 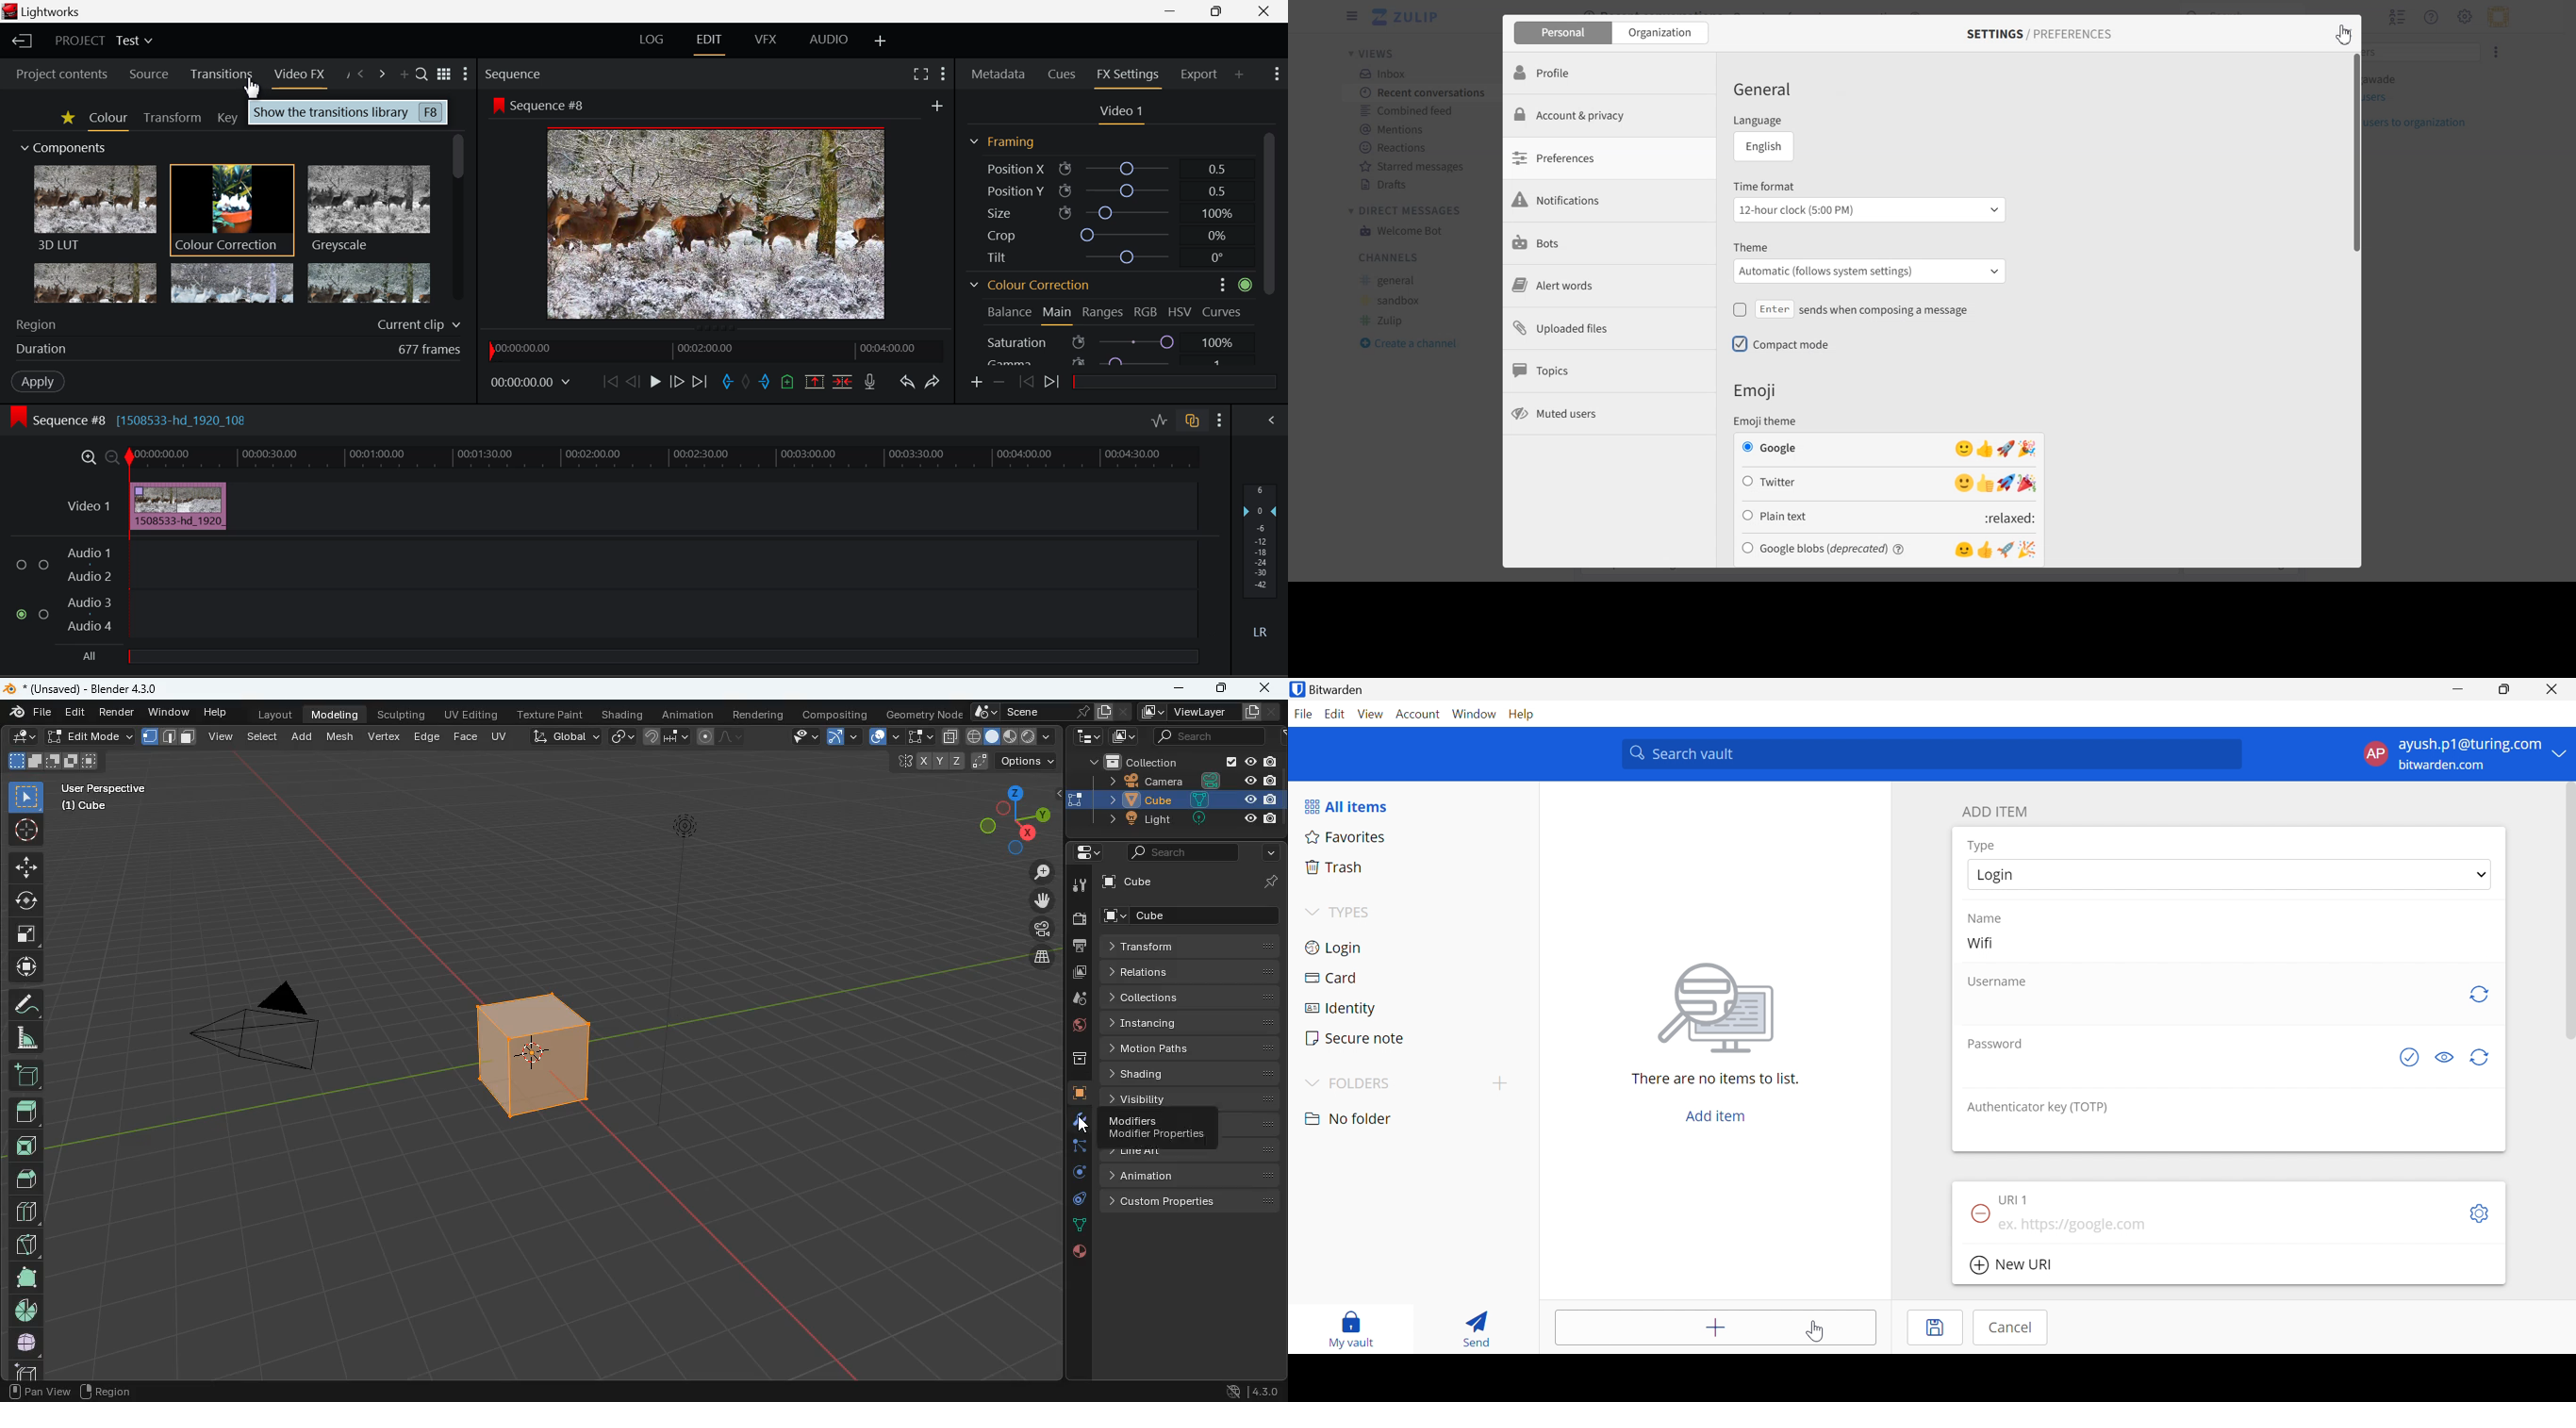 I want to click on modeling, so click(x=340, y=714).